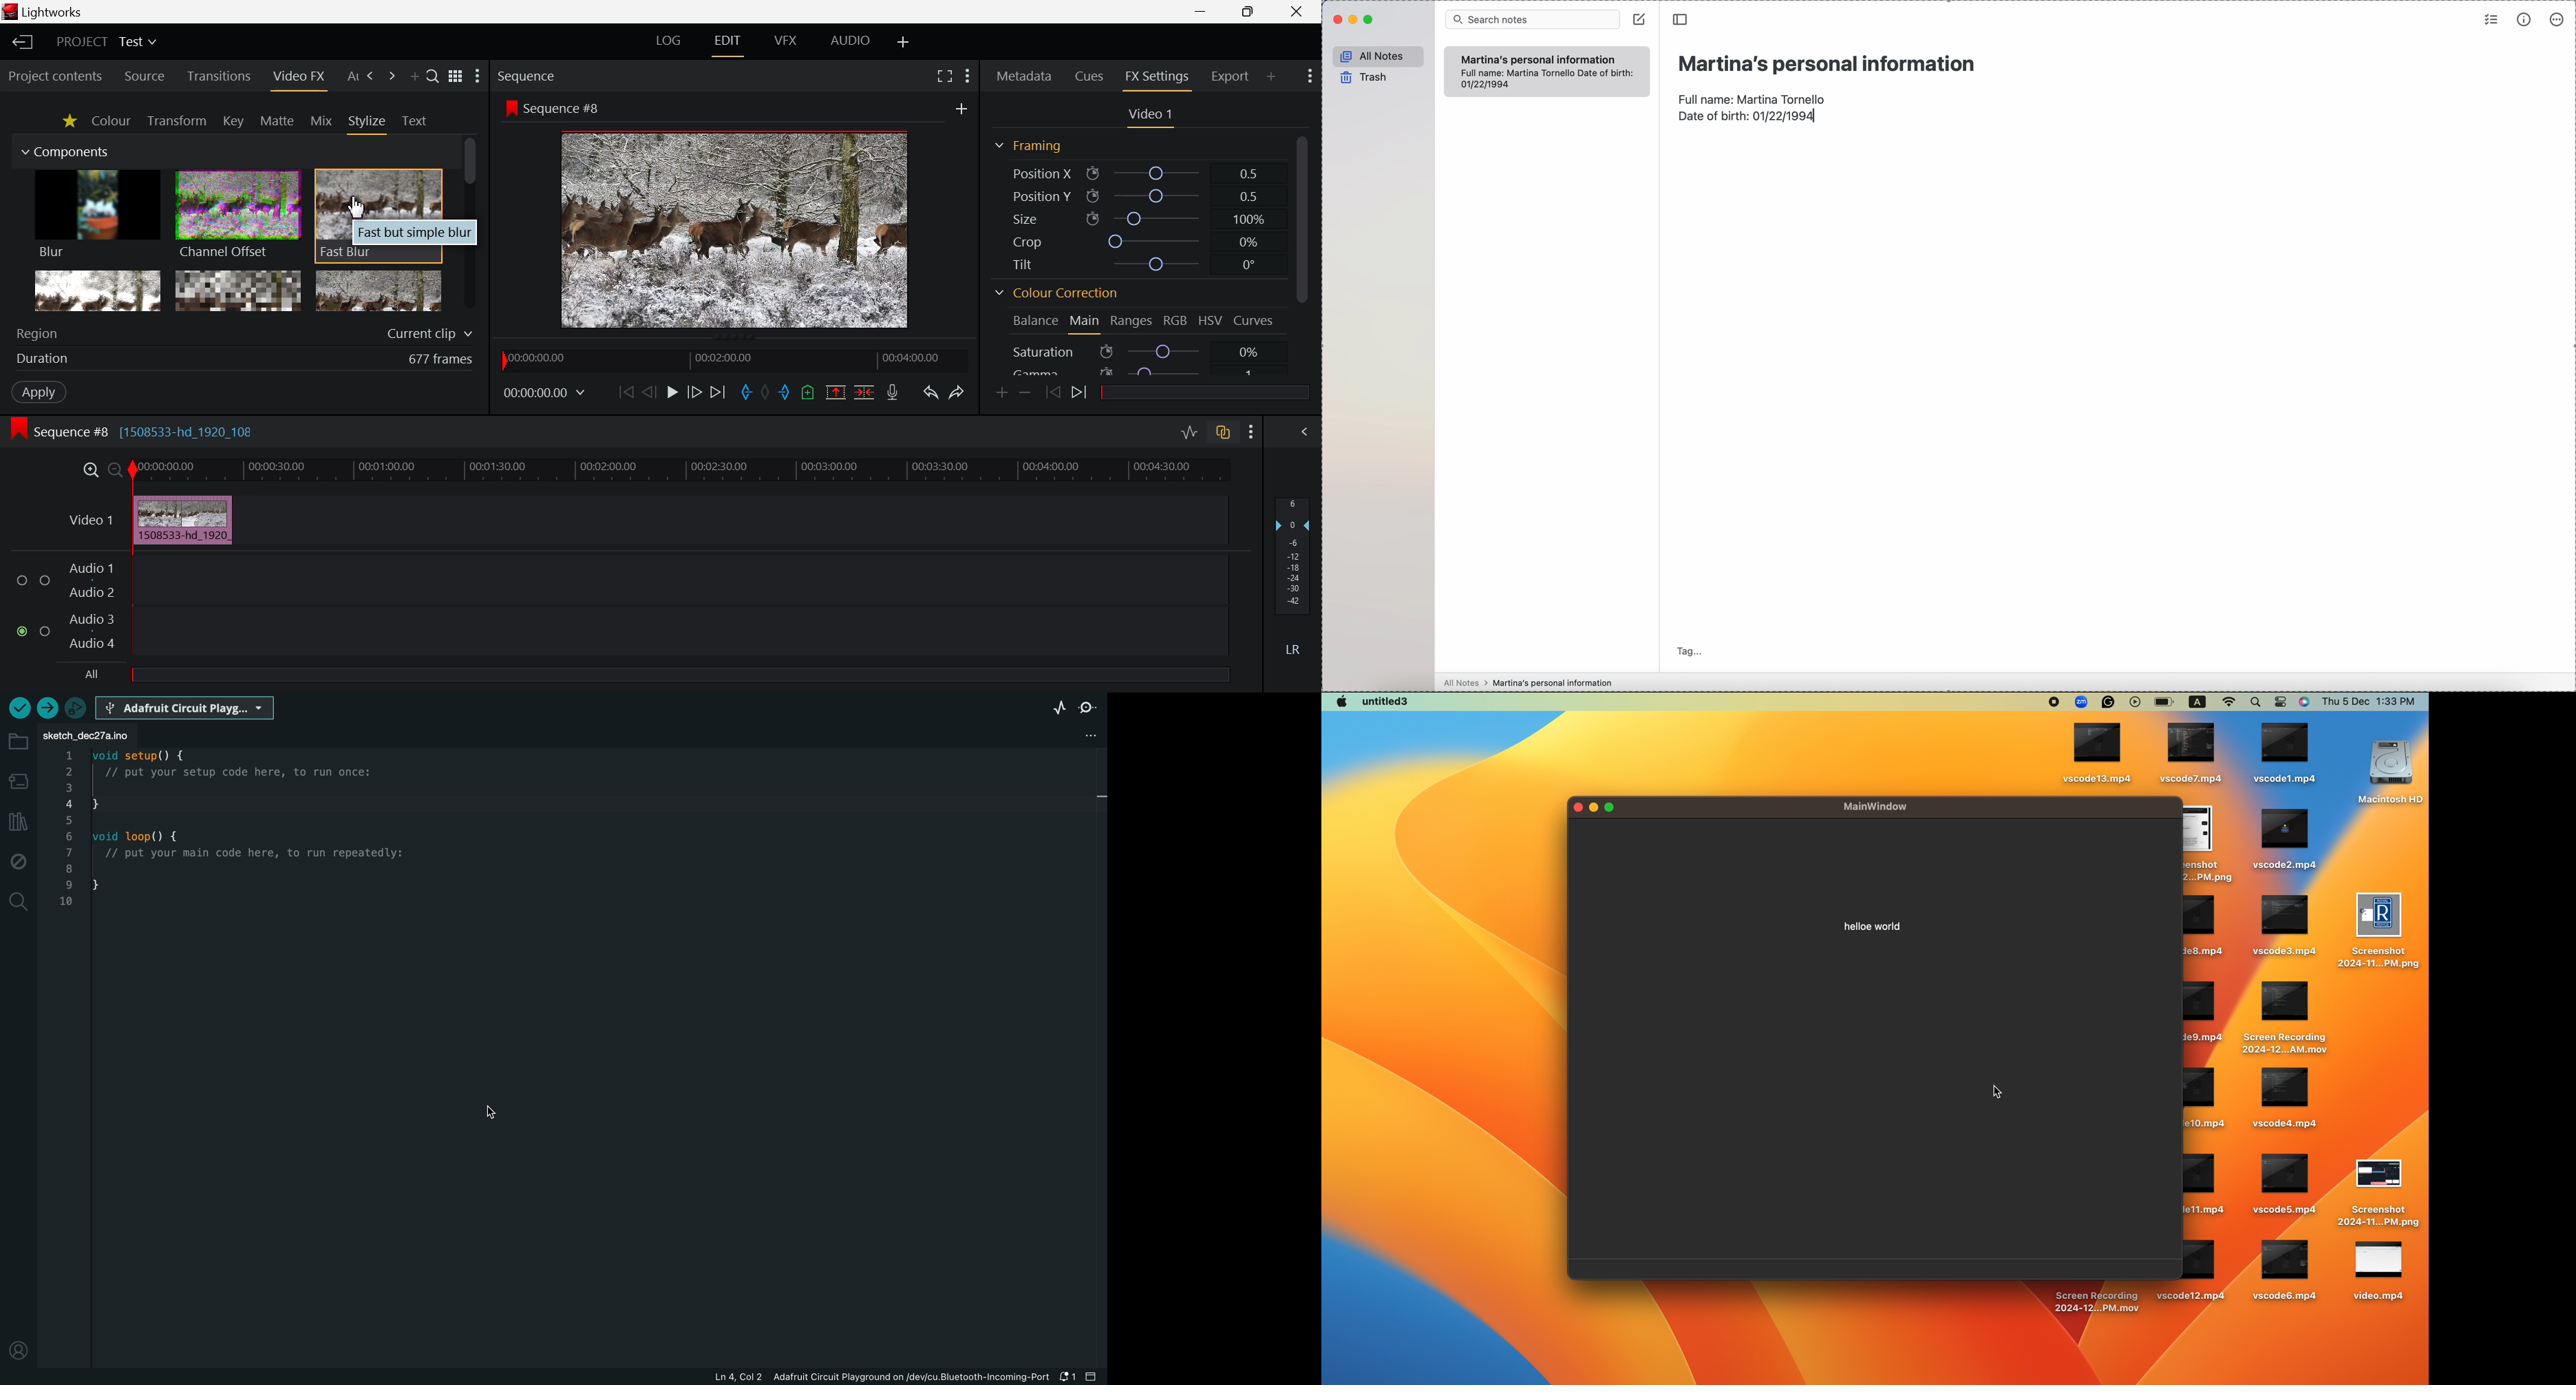  Describe the element at coordinates (2525, 20) in the screenshot. I see `metrics` at that location.